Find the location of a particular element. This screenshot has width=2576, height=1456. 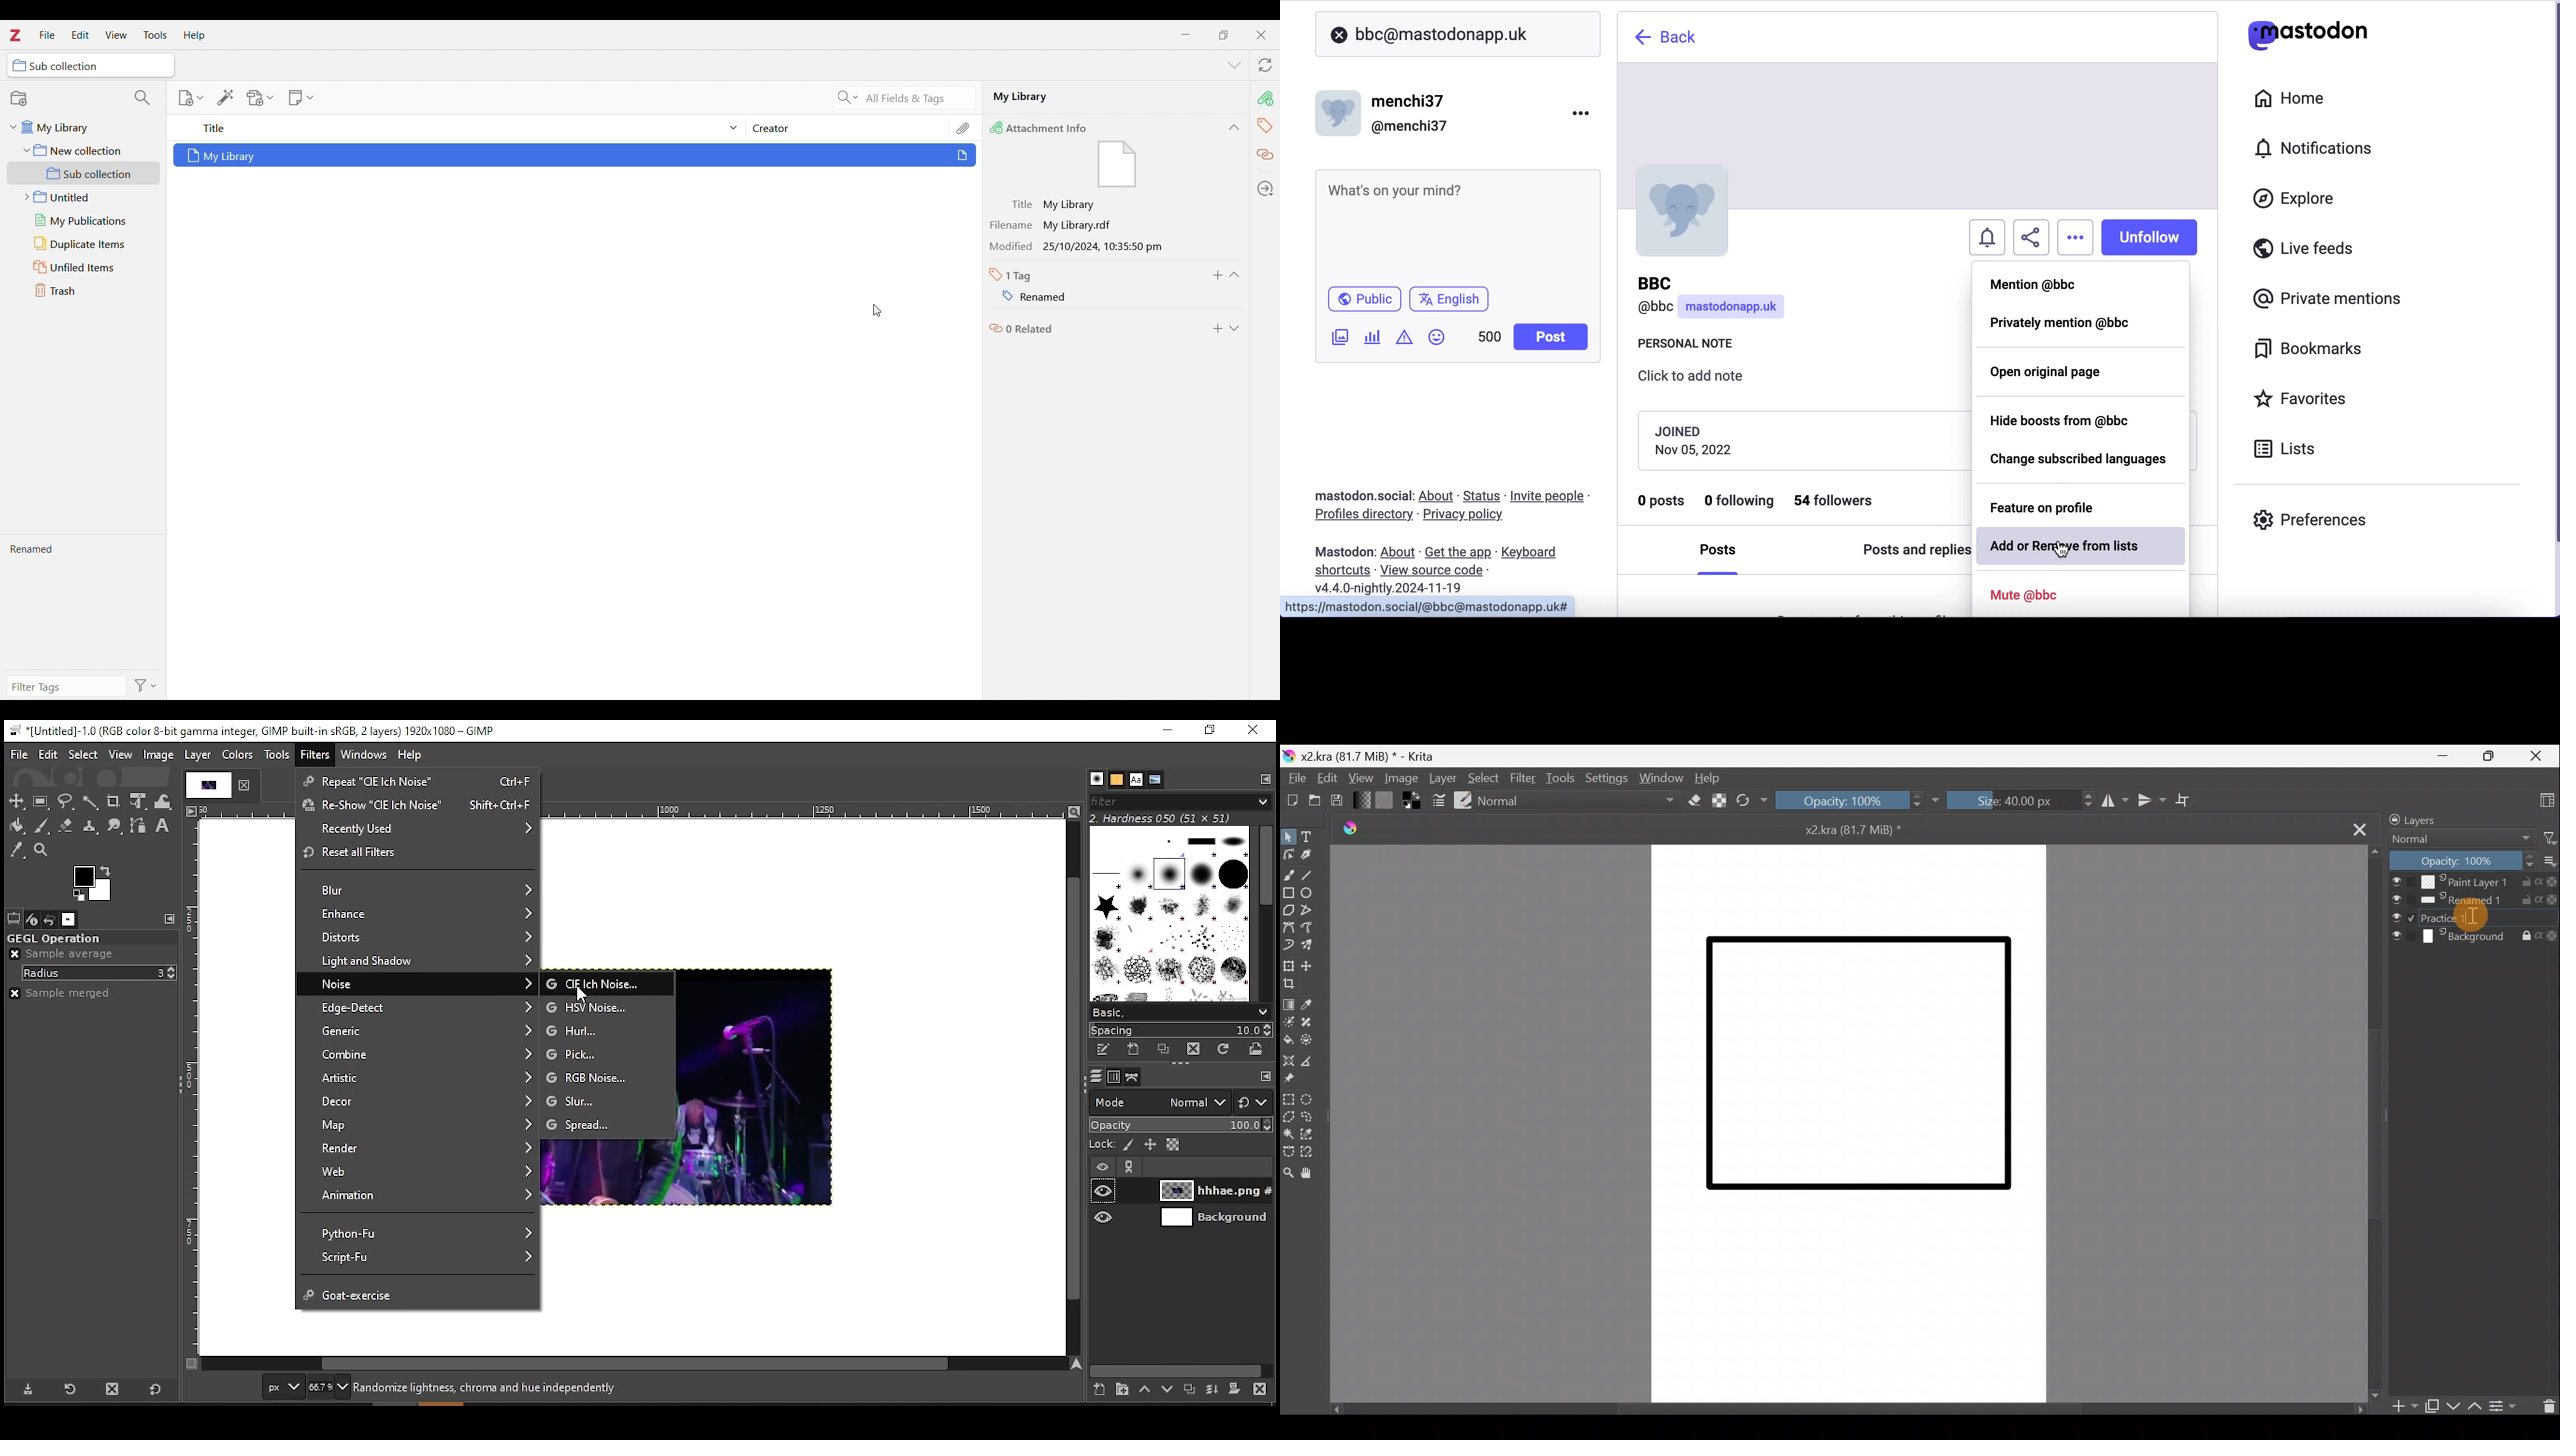

My library folder is located at coordinates (81, 125).